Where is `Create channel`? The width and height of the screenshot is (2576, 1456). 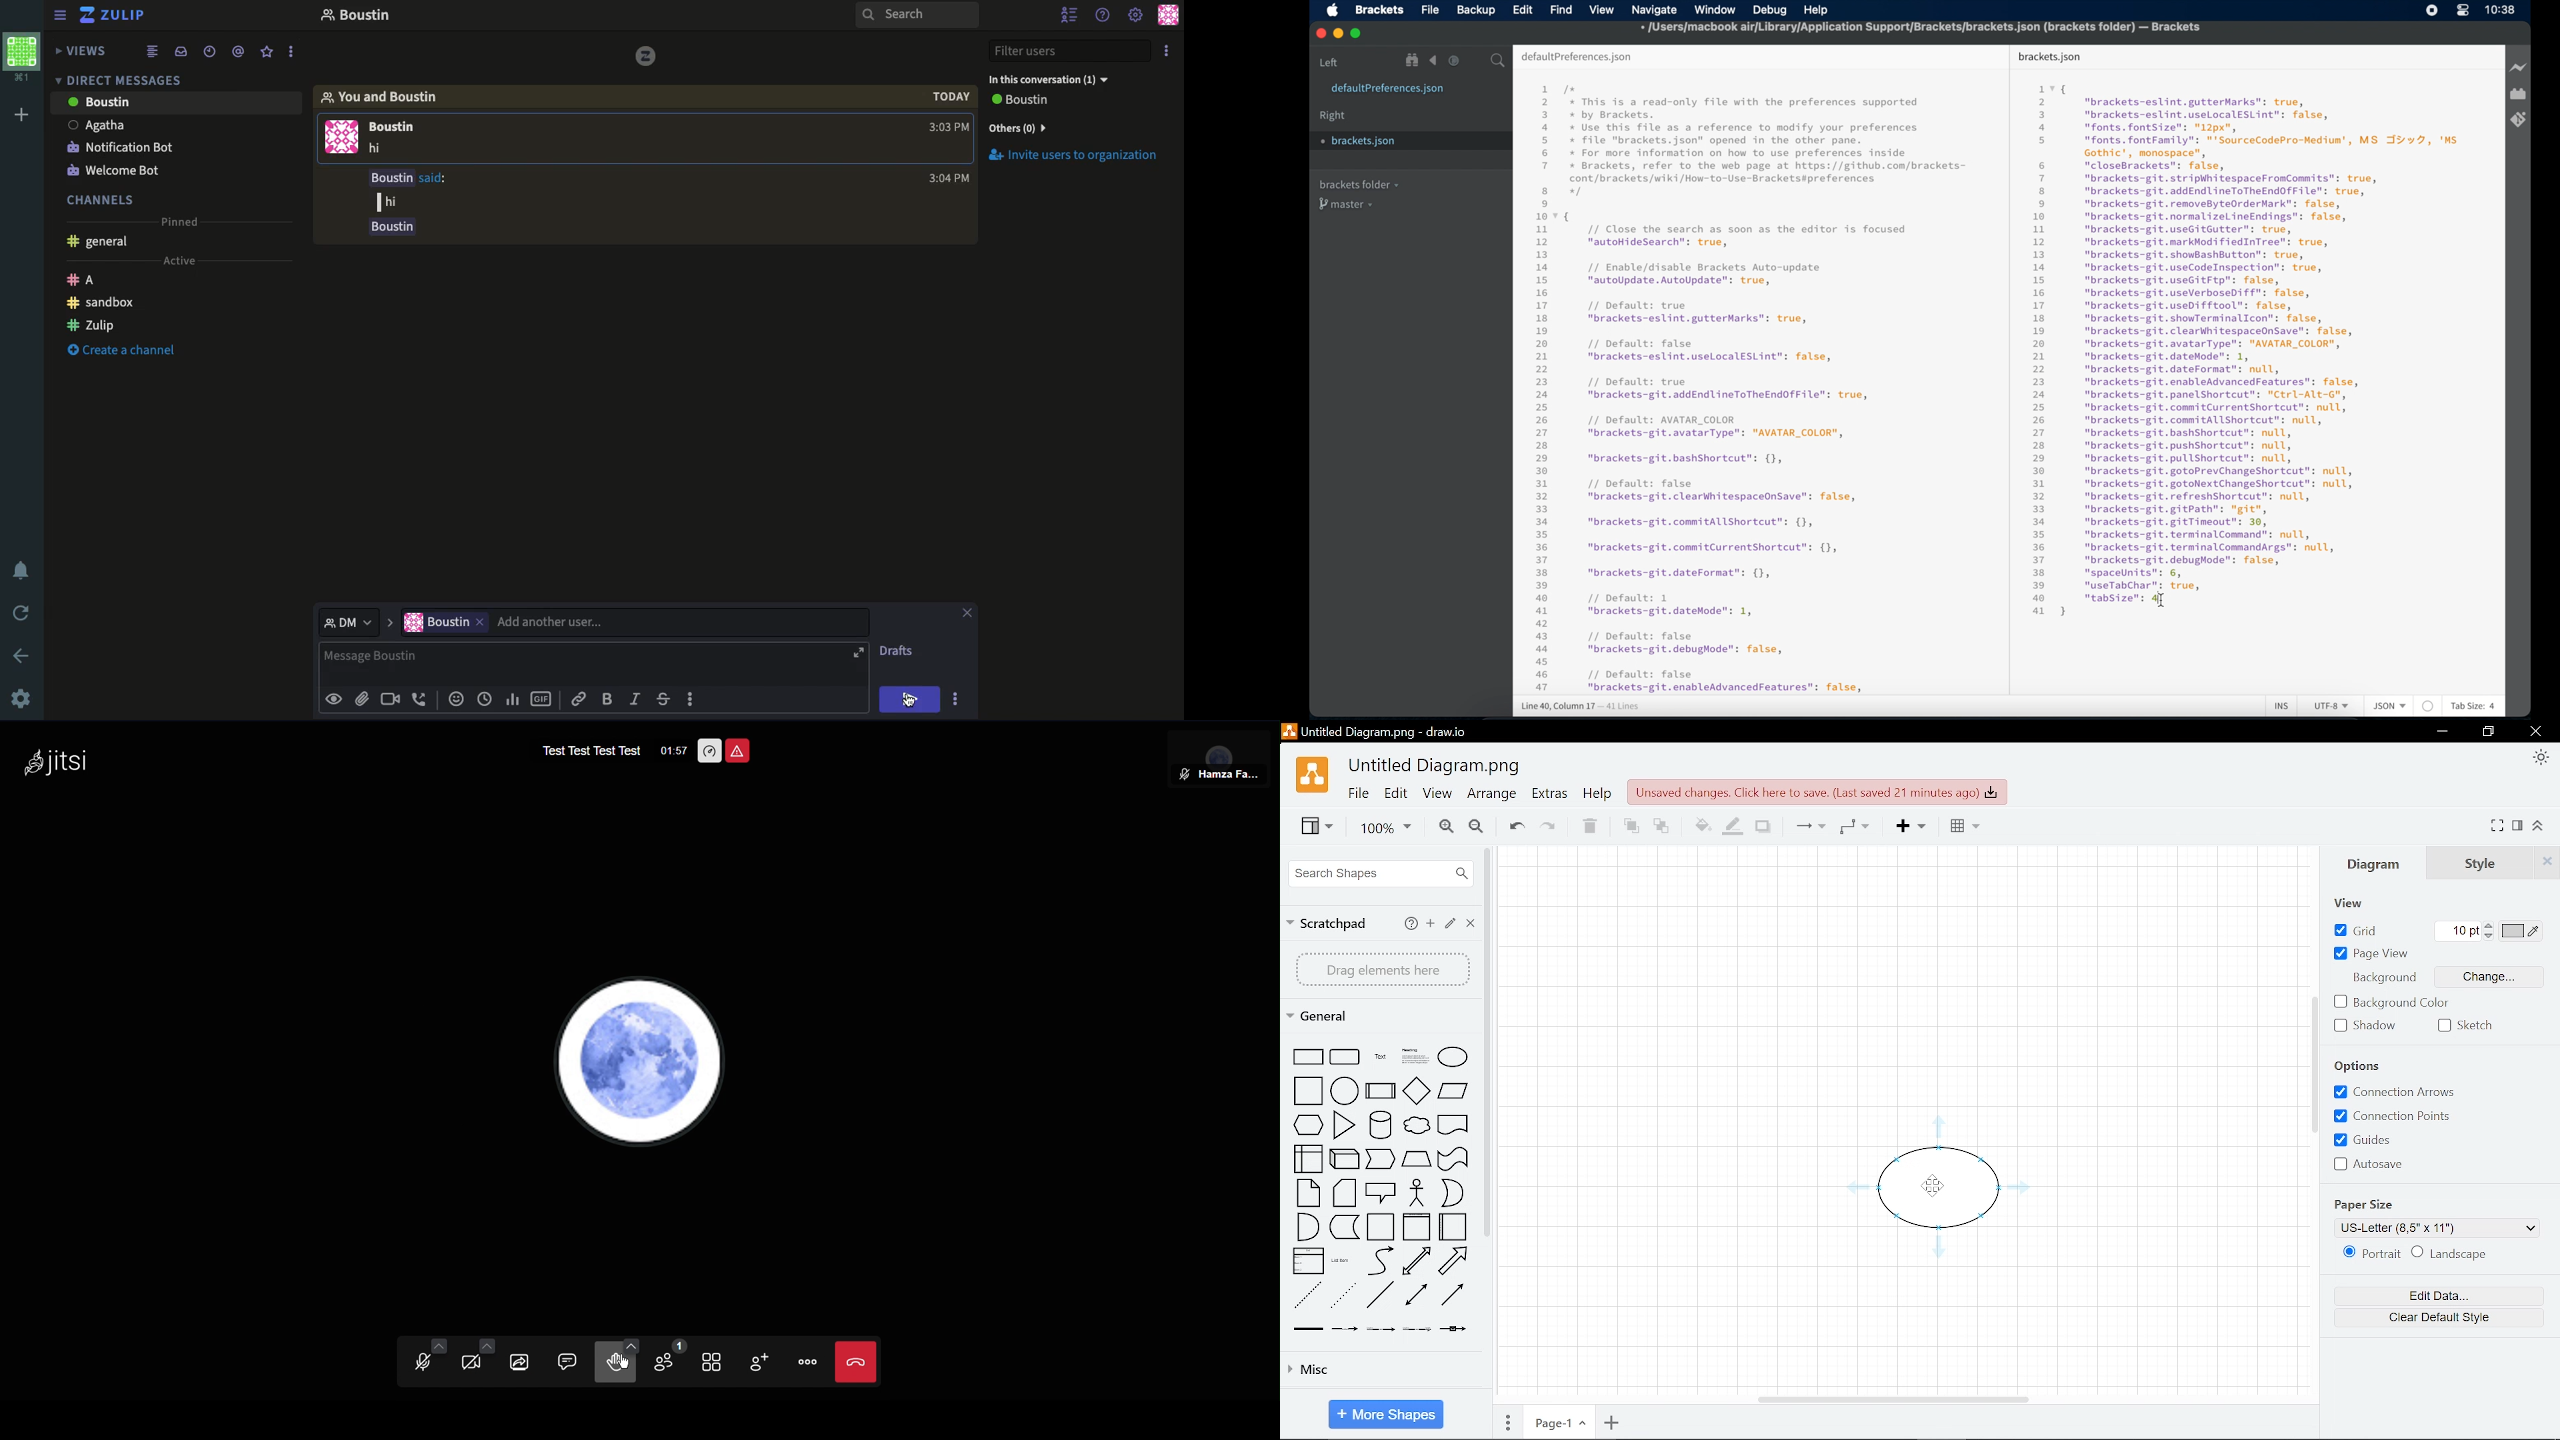
Create channel is located at coordinates (123, 352).